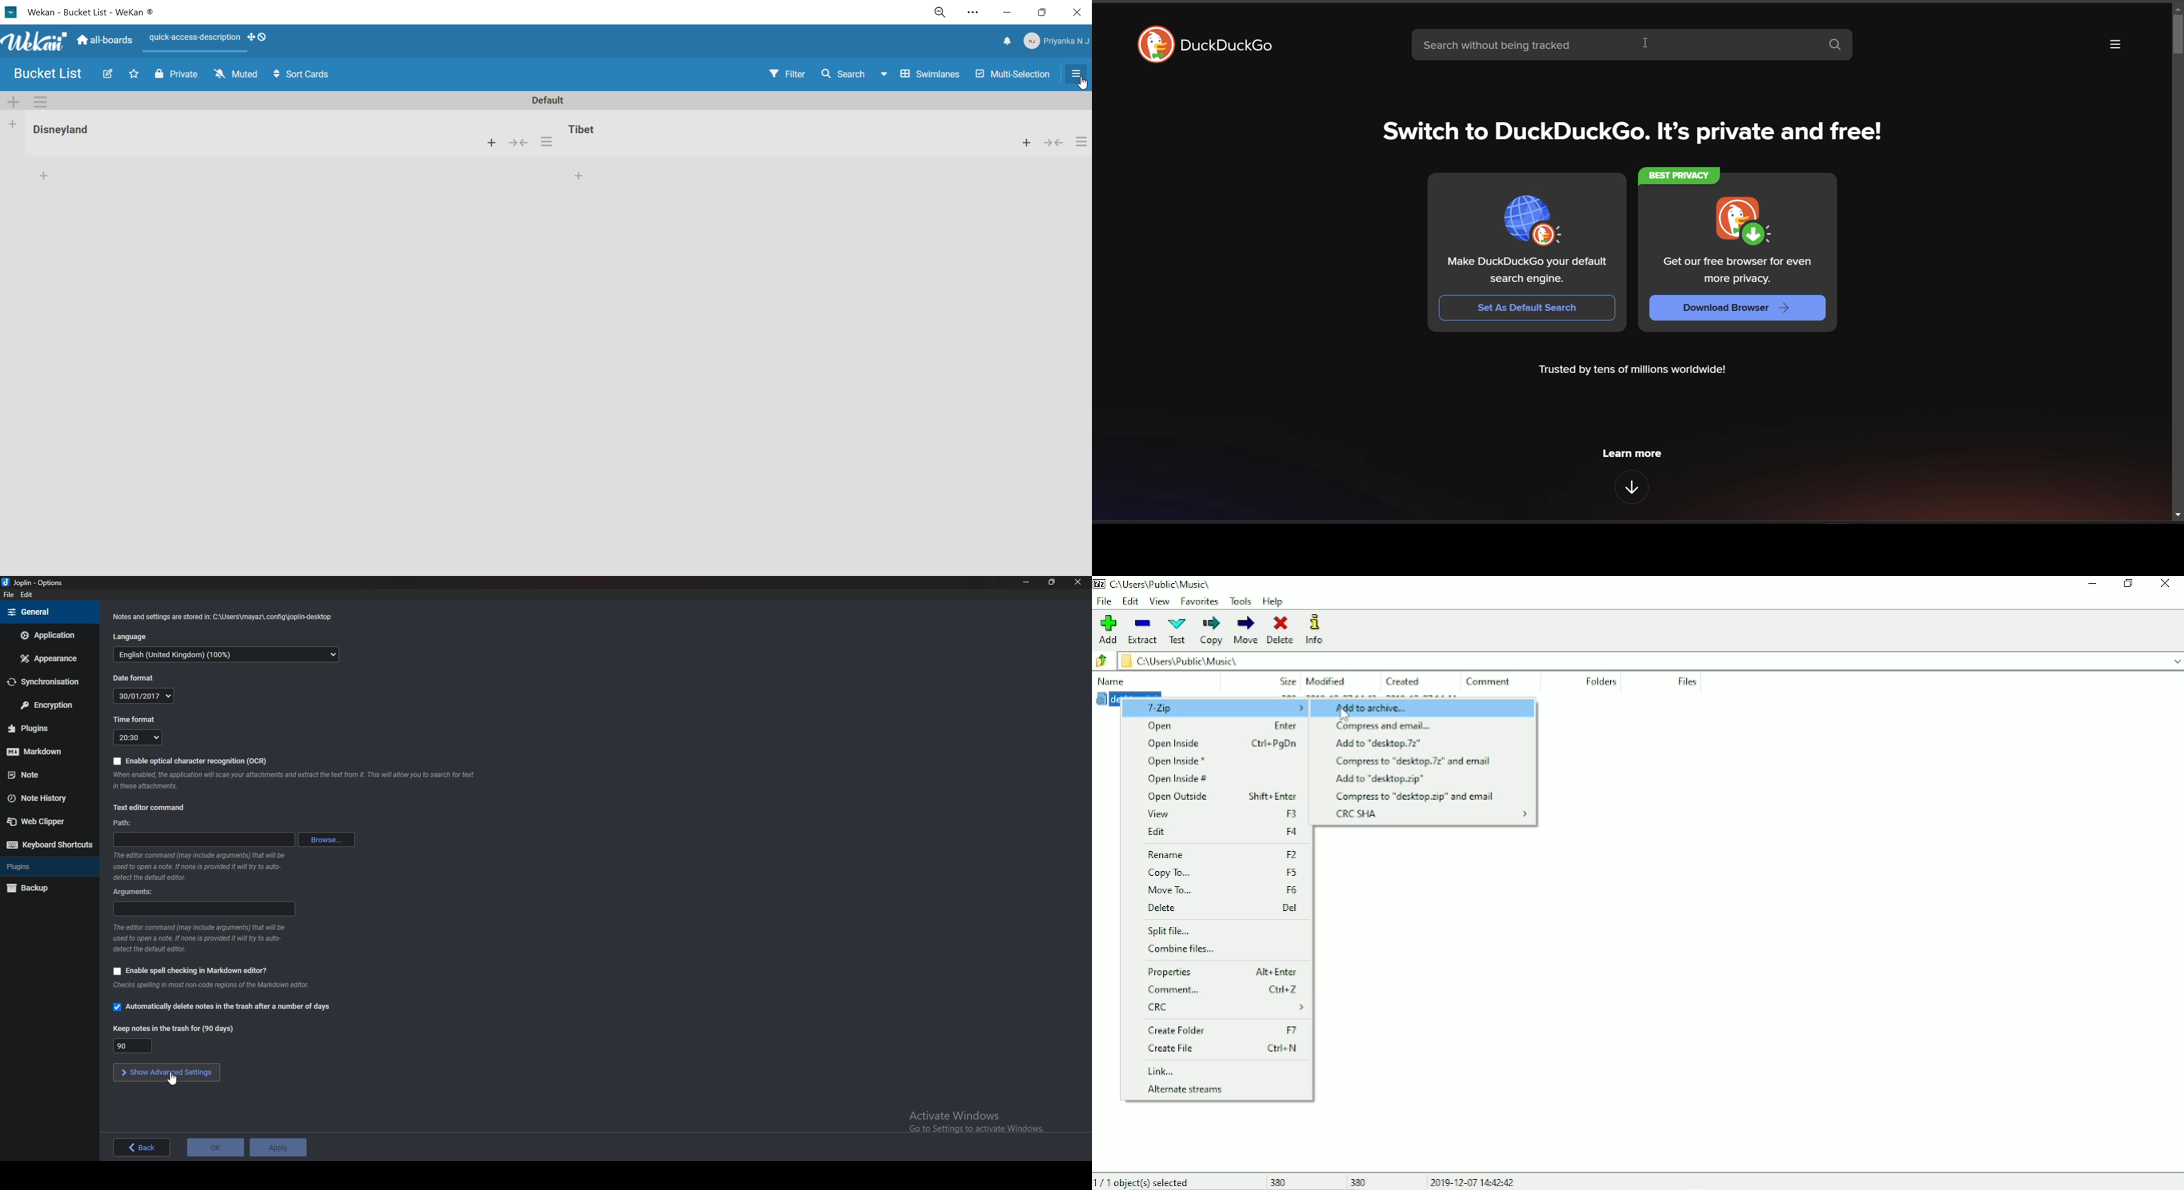 Image resolution: width=2184 pixels, height=1204 pixels. Describe the element at coordinates (1221, 890) in the screenshot. I see `Move To` at that location.